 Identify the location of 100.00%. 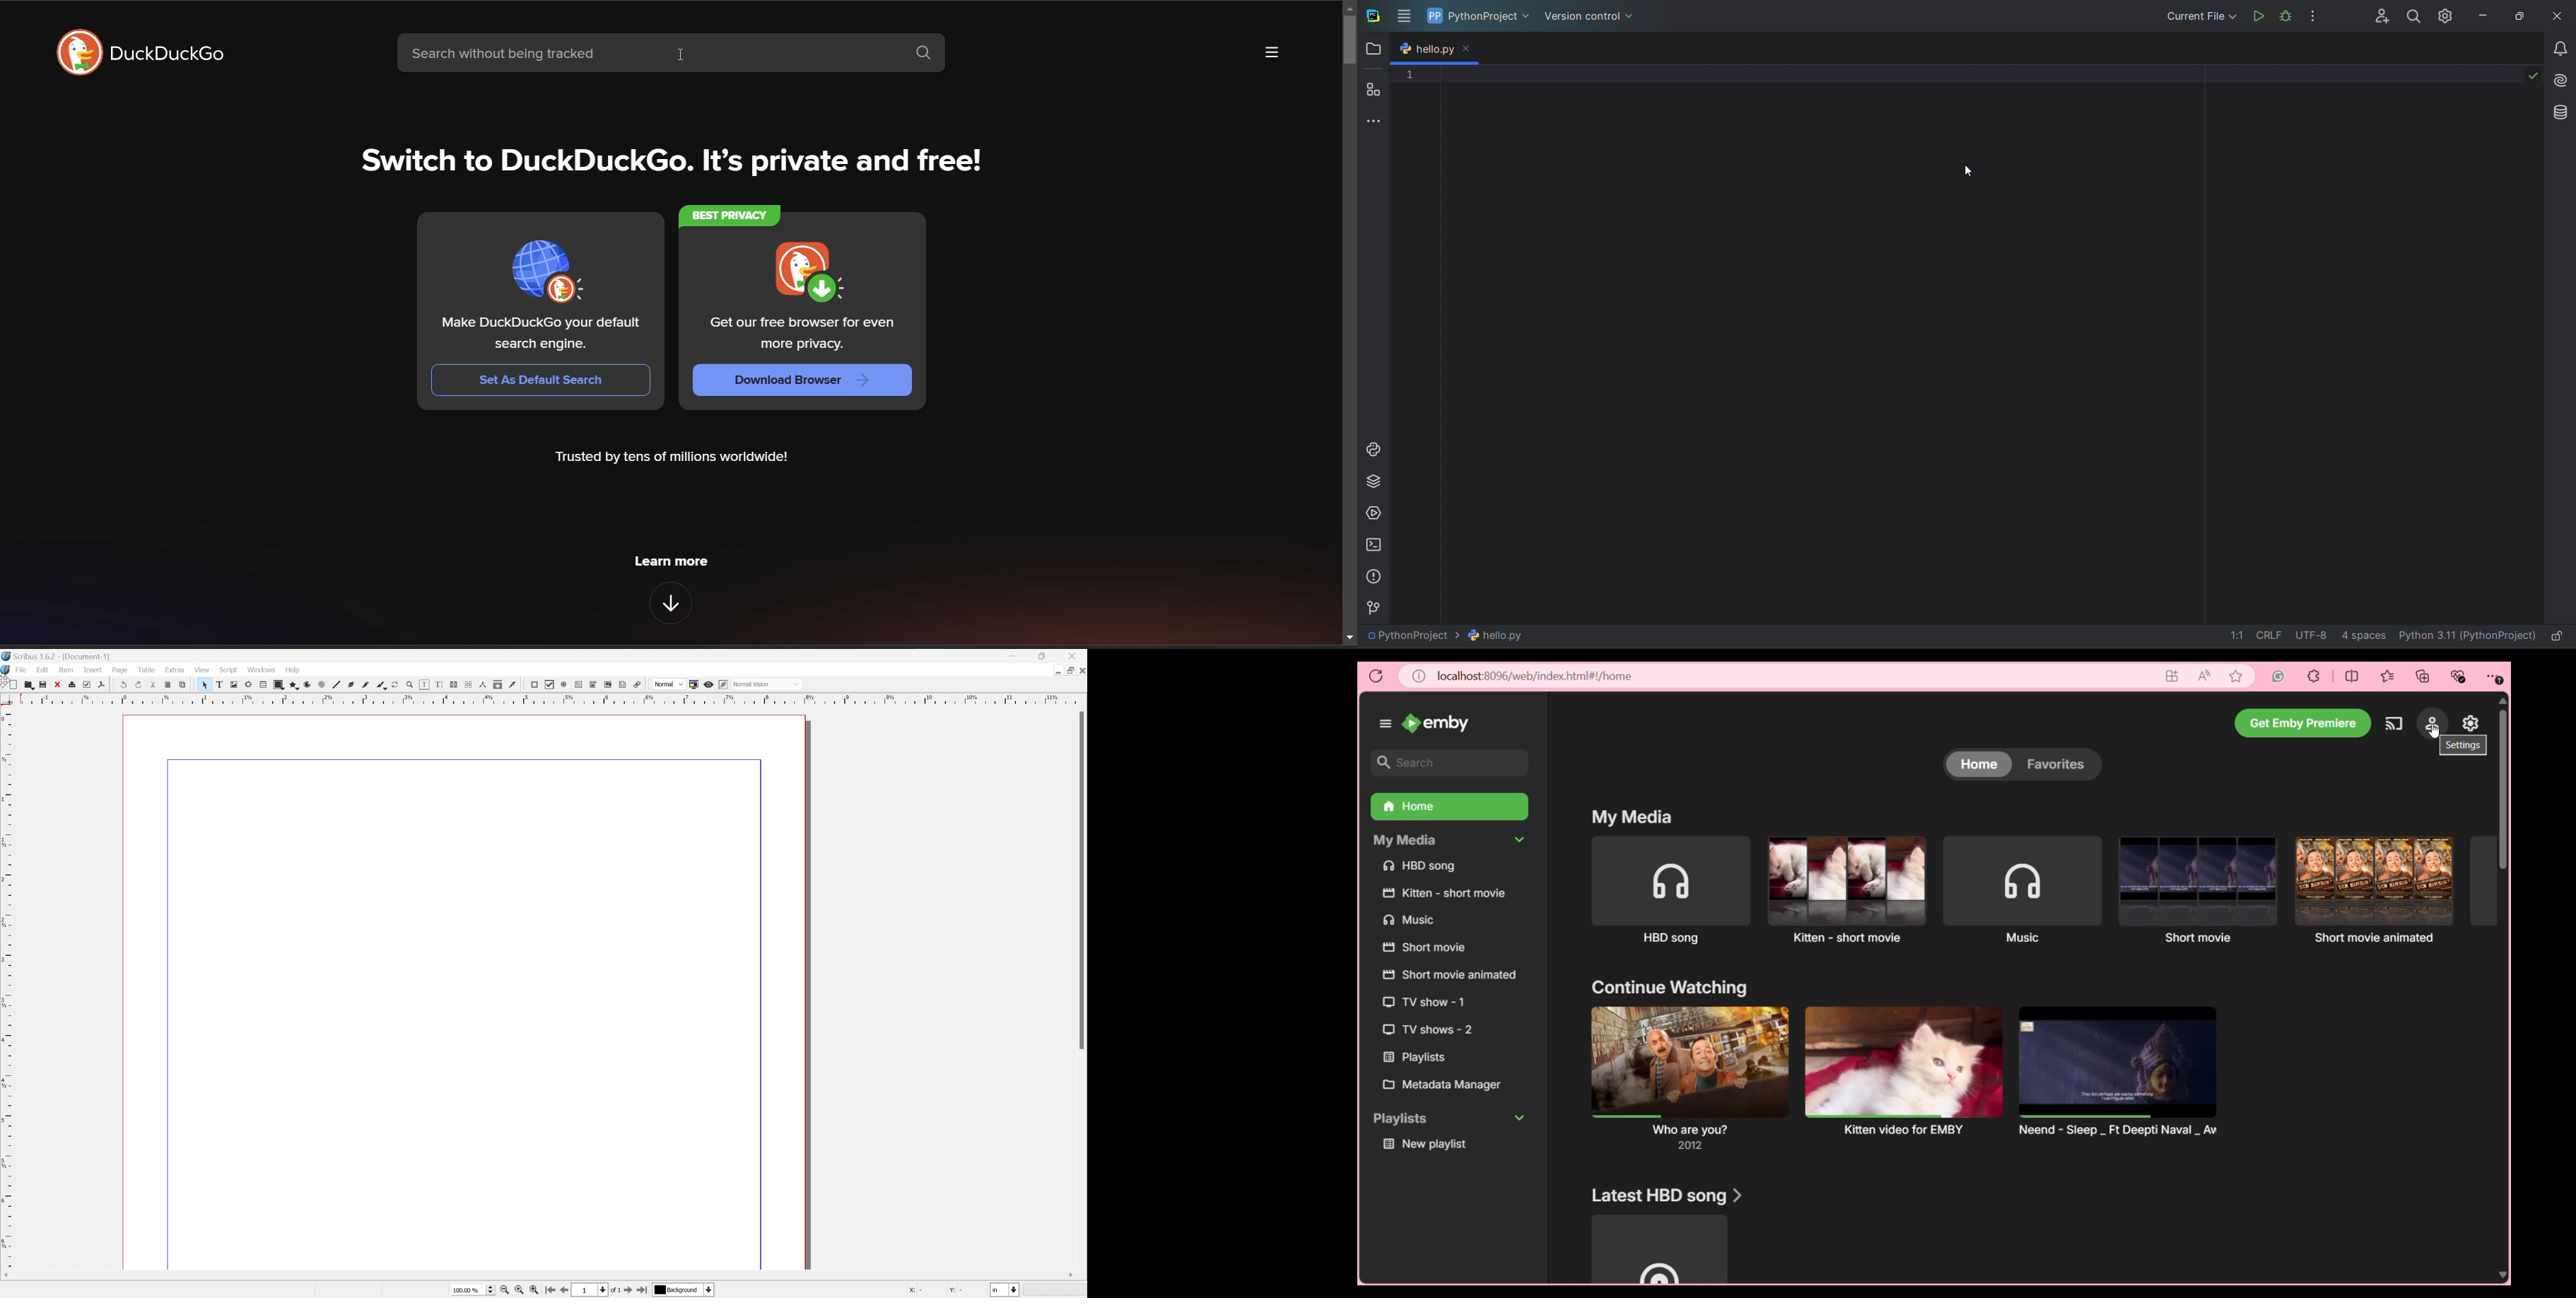
(472, 1290).